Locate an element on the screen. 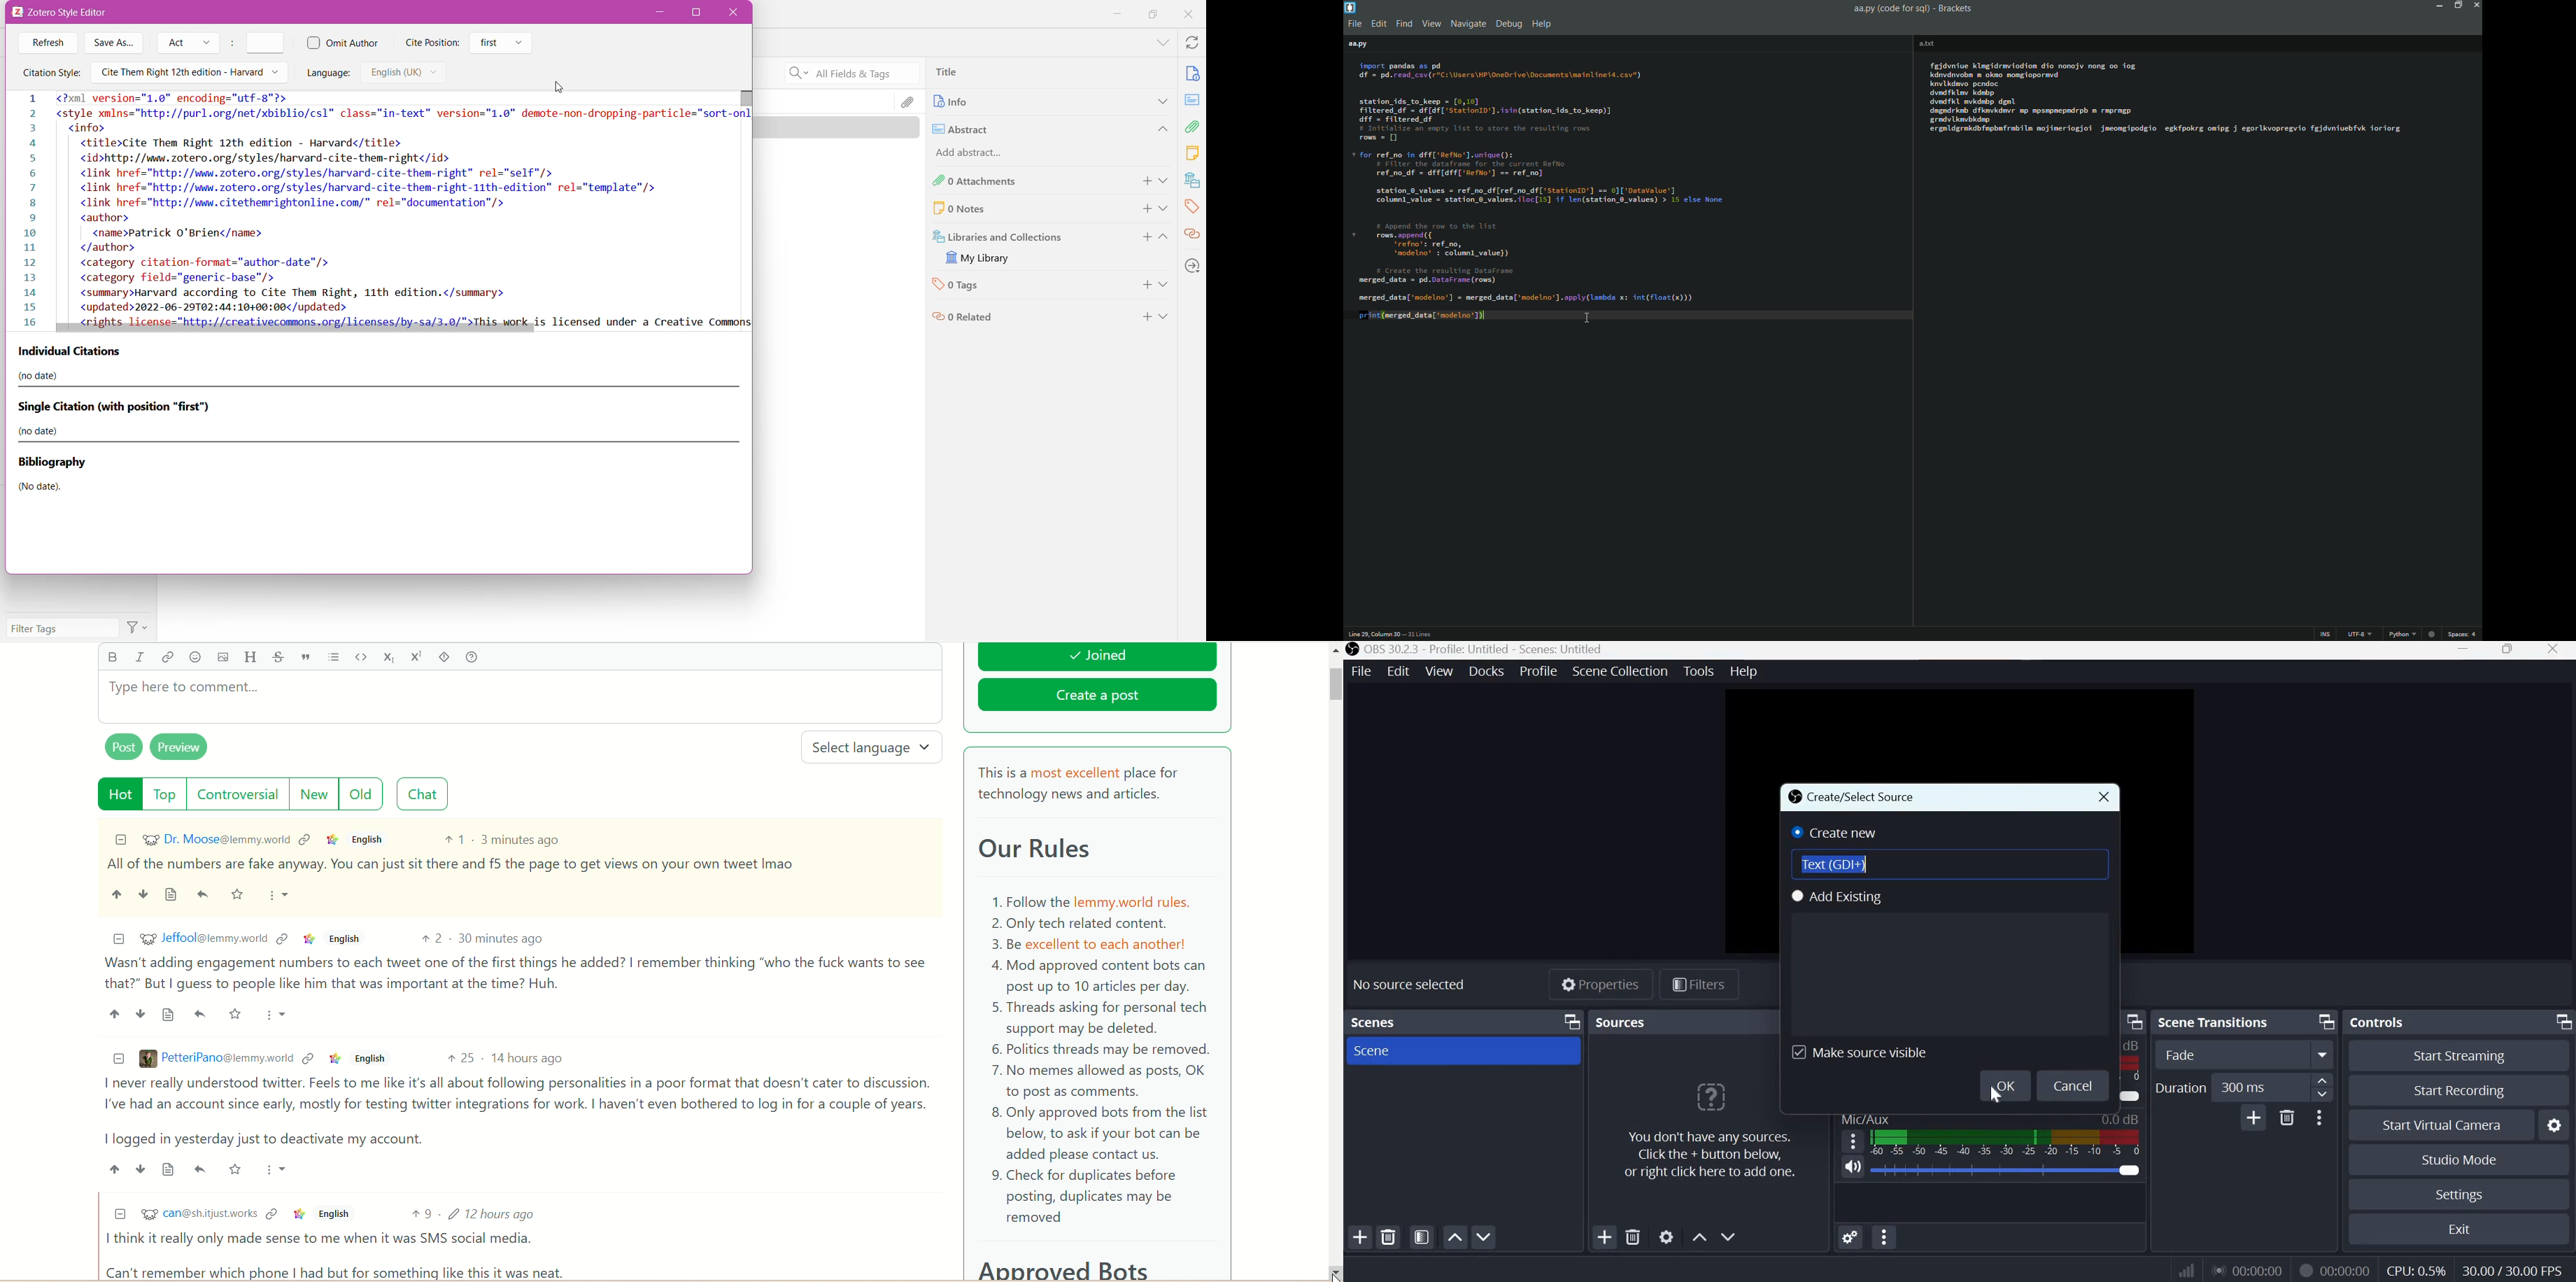 The height and width of the screenshot is (1288, 2576). Audio Level Indicator is located at coordinates (2120, 1118).